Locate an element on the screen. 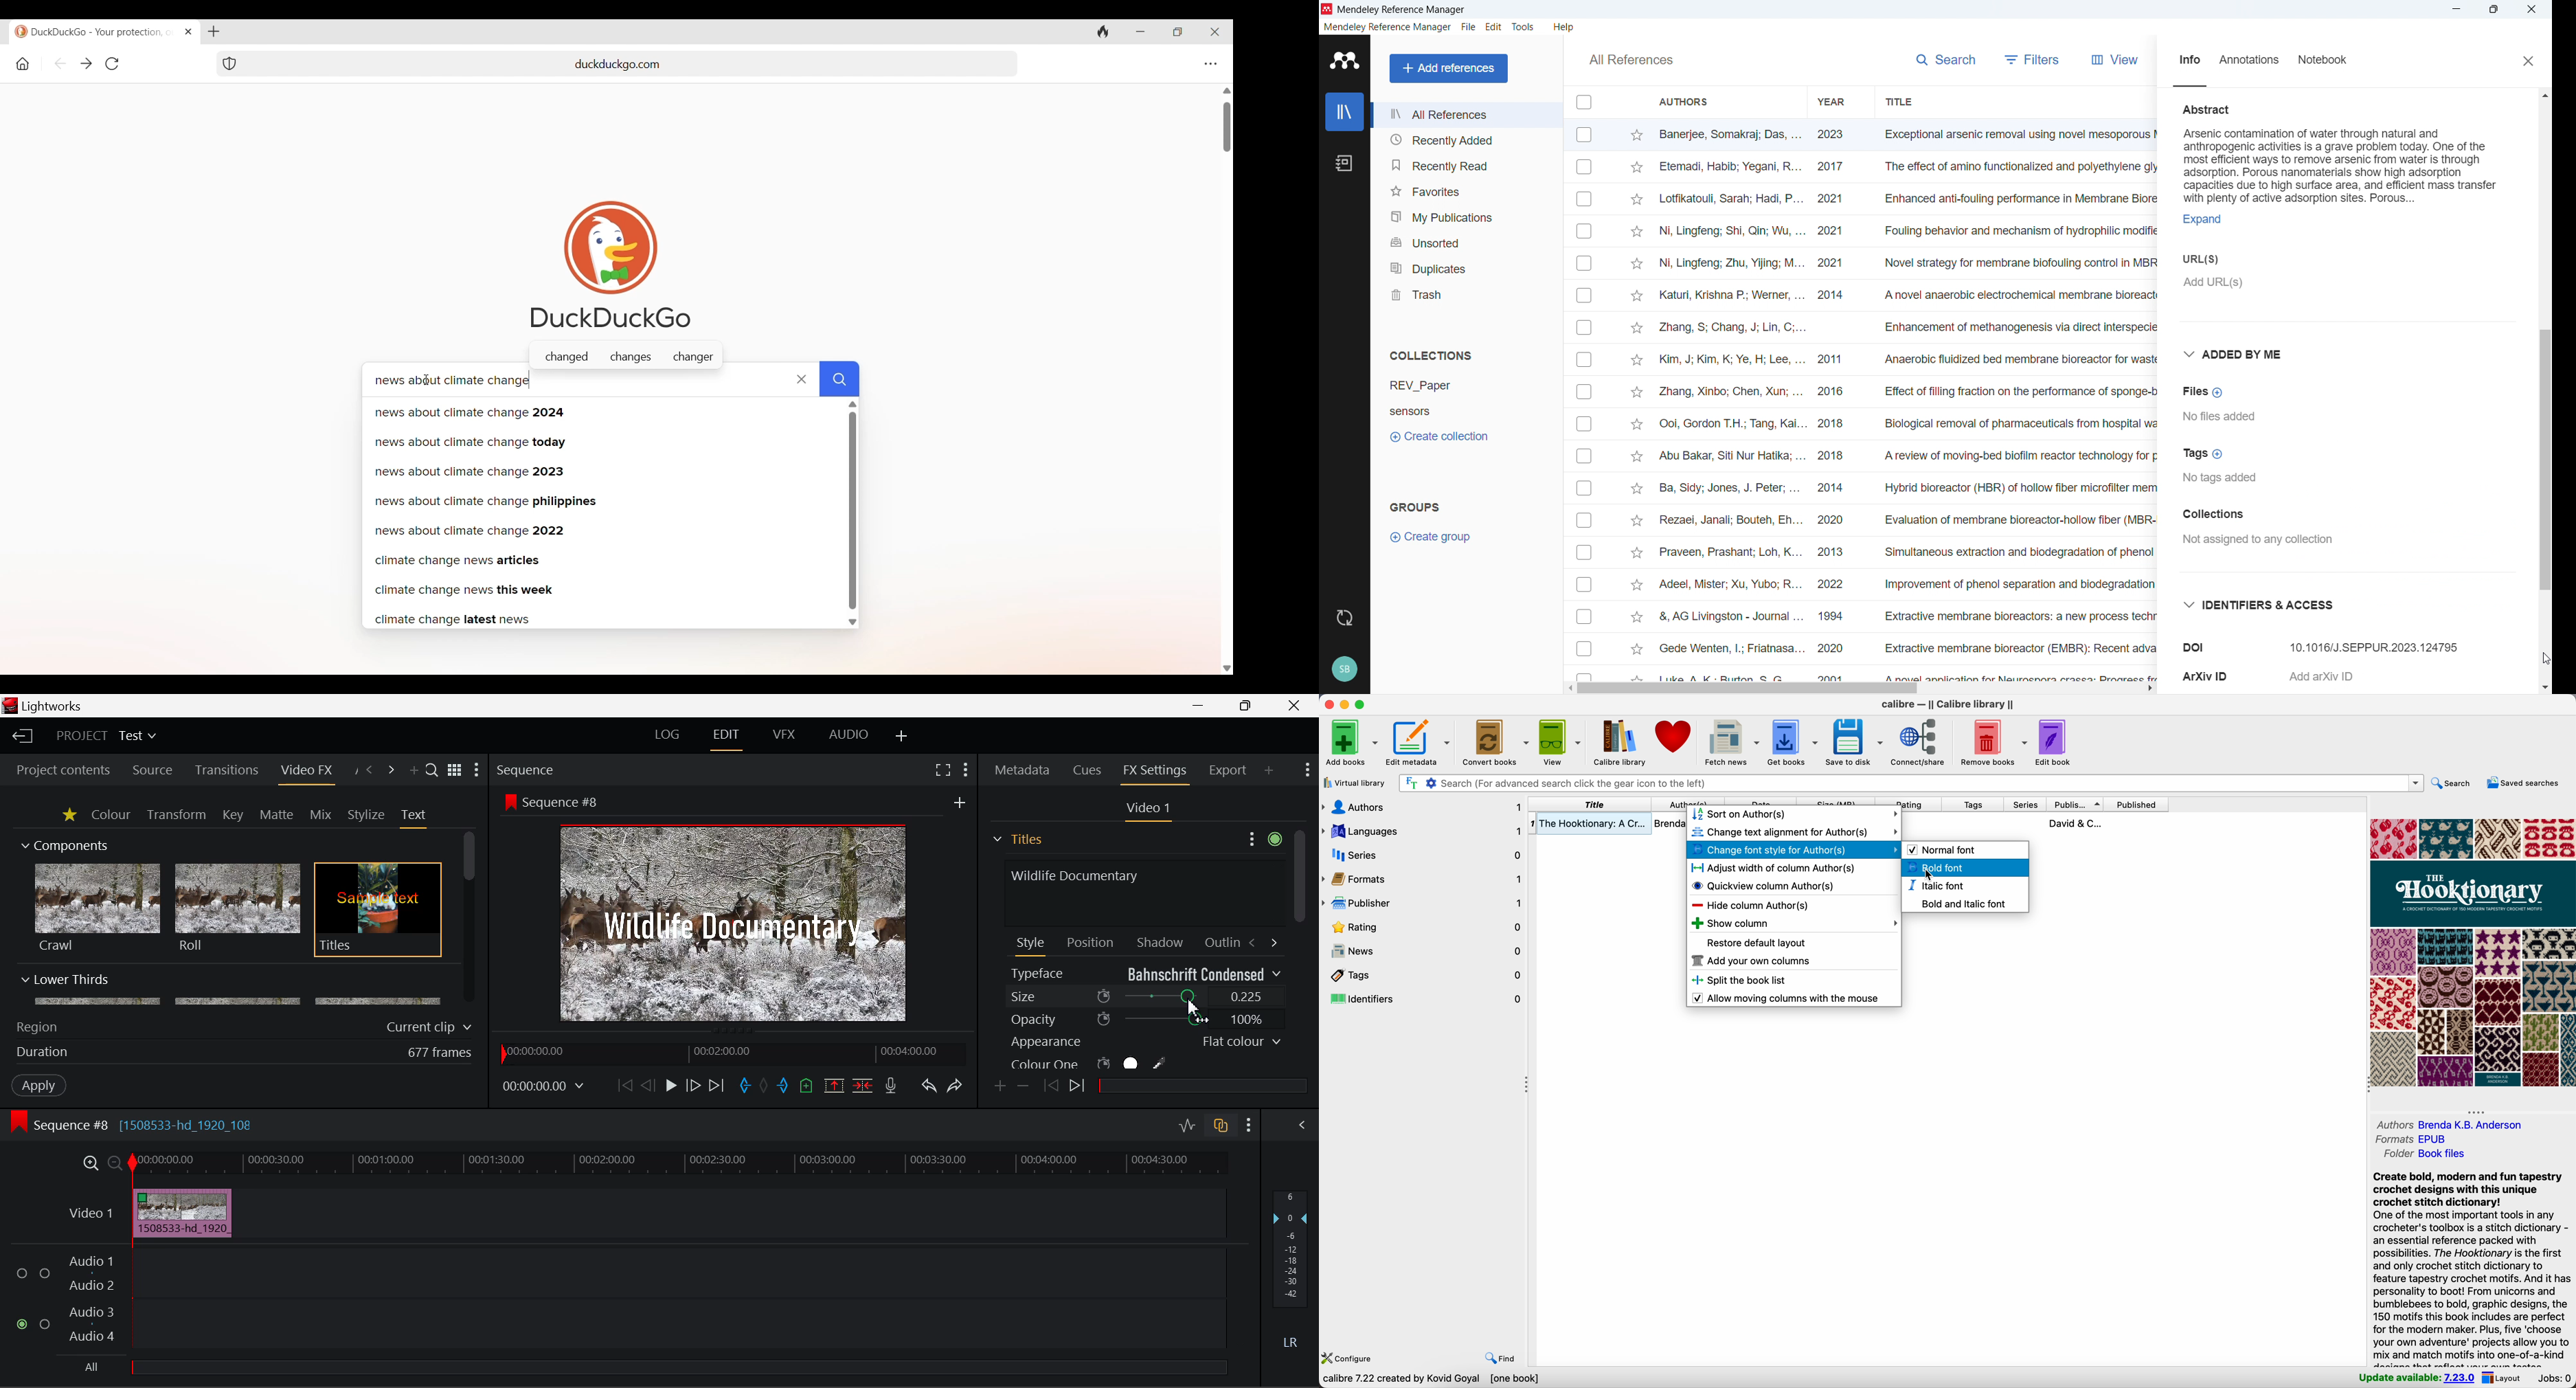  Vertical slide bar is located at coordinates (852, 510).